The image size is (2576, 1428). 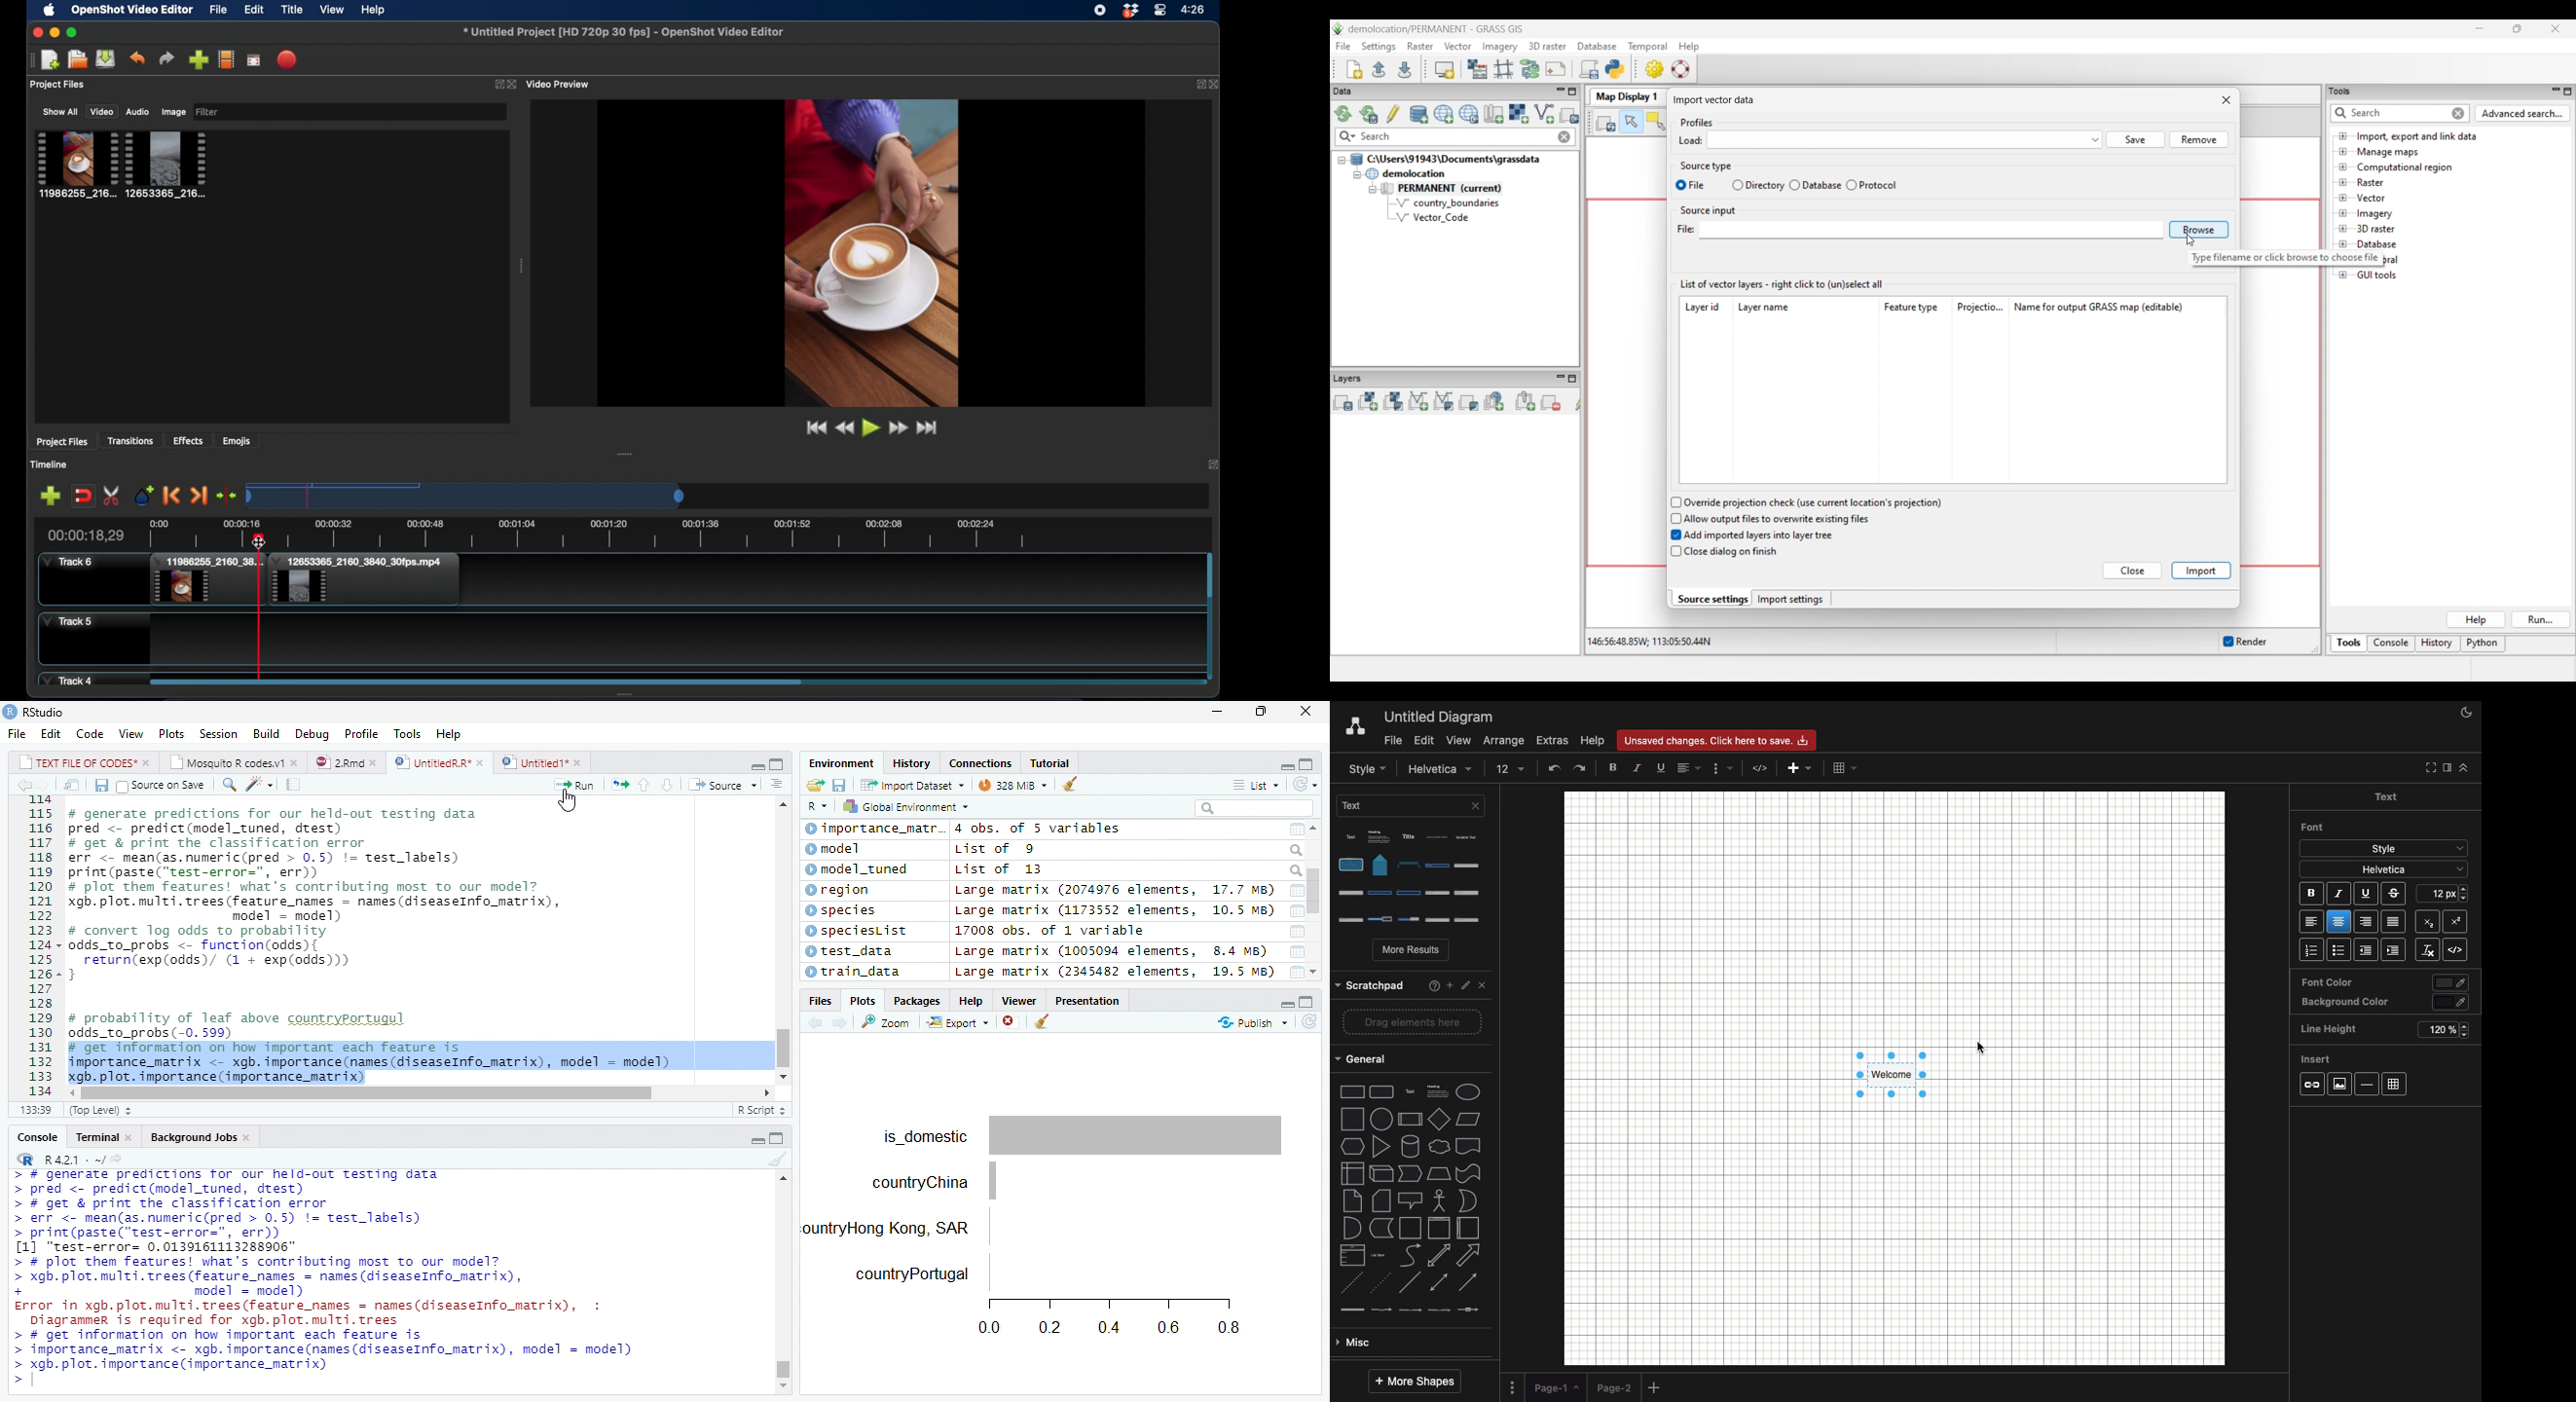 I want to click on Save, so click(x=840, y=784).